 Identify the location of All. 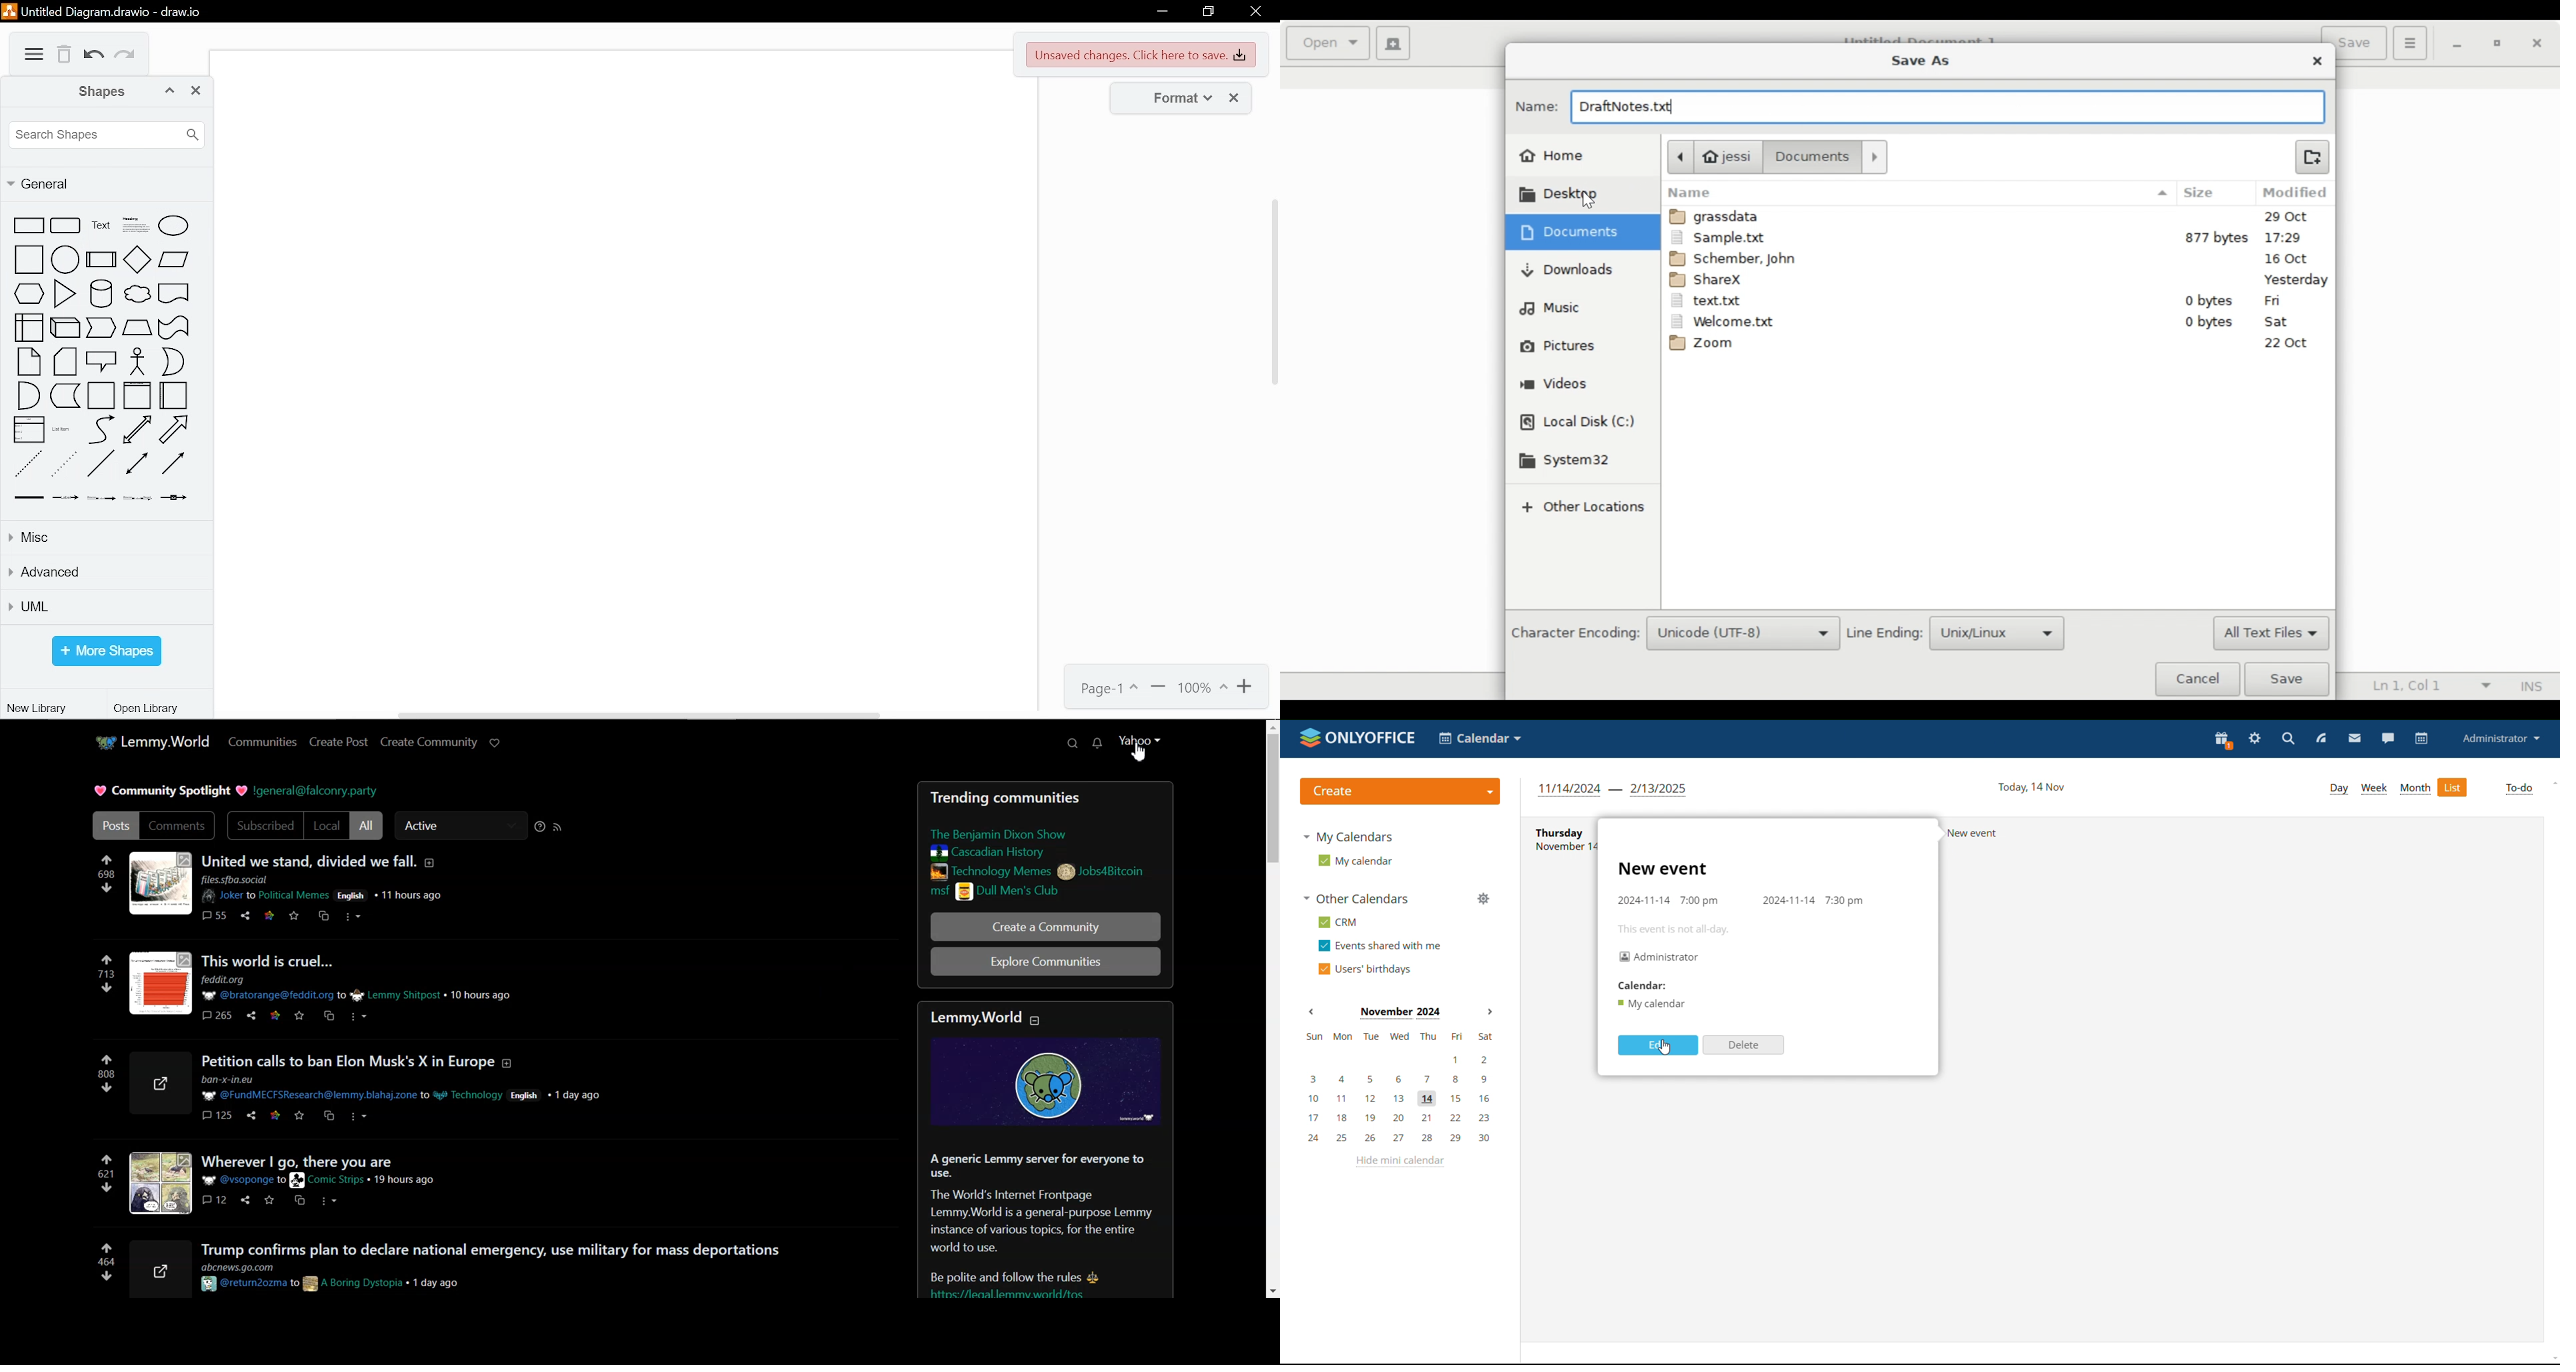
(367, 826).